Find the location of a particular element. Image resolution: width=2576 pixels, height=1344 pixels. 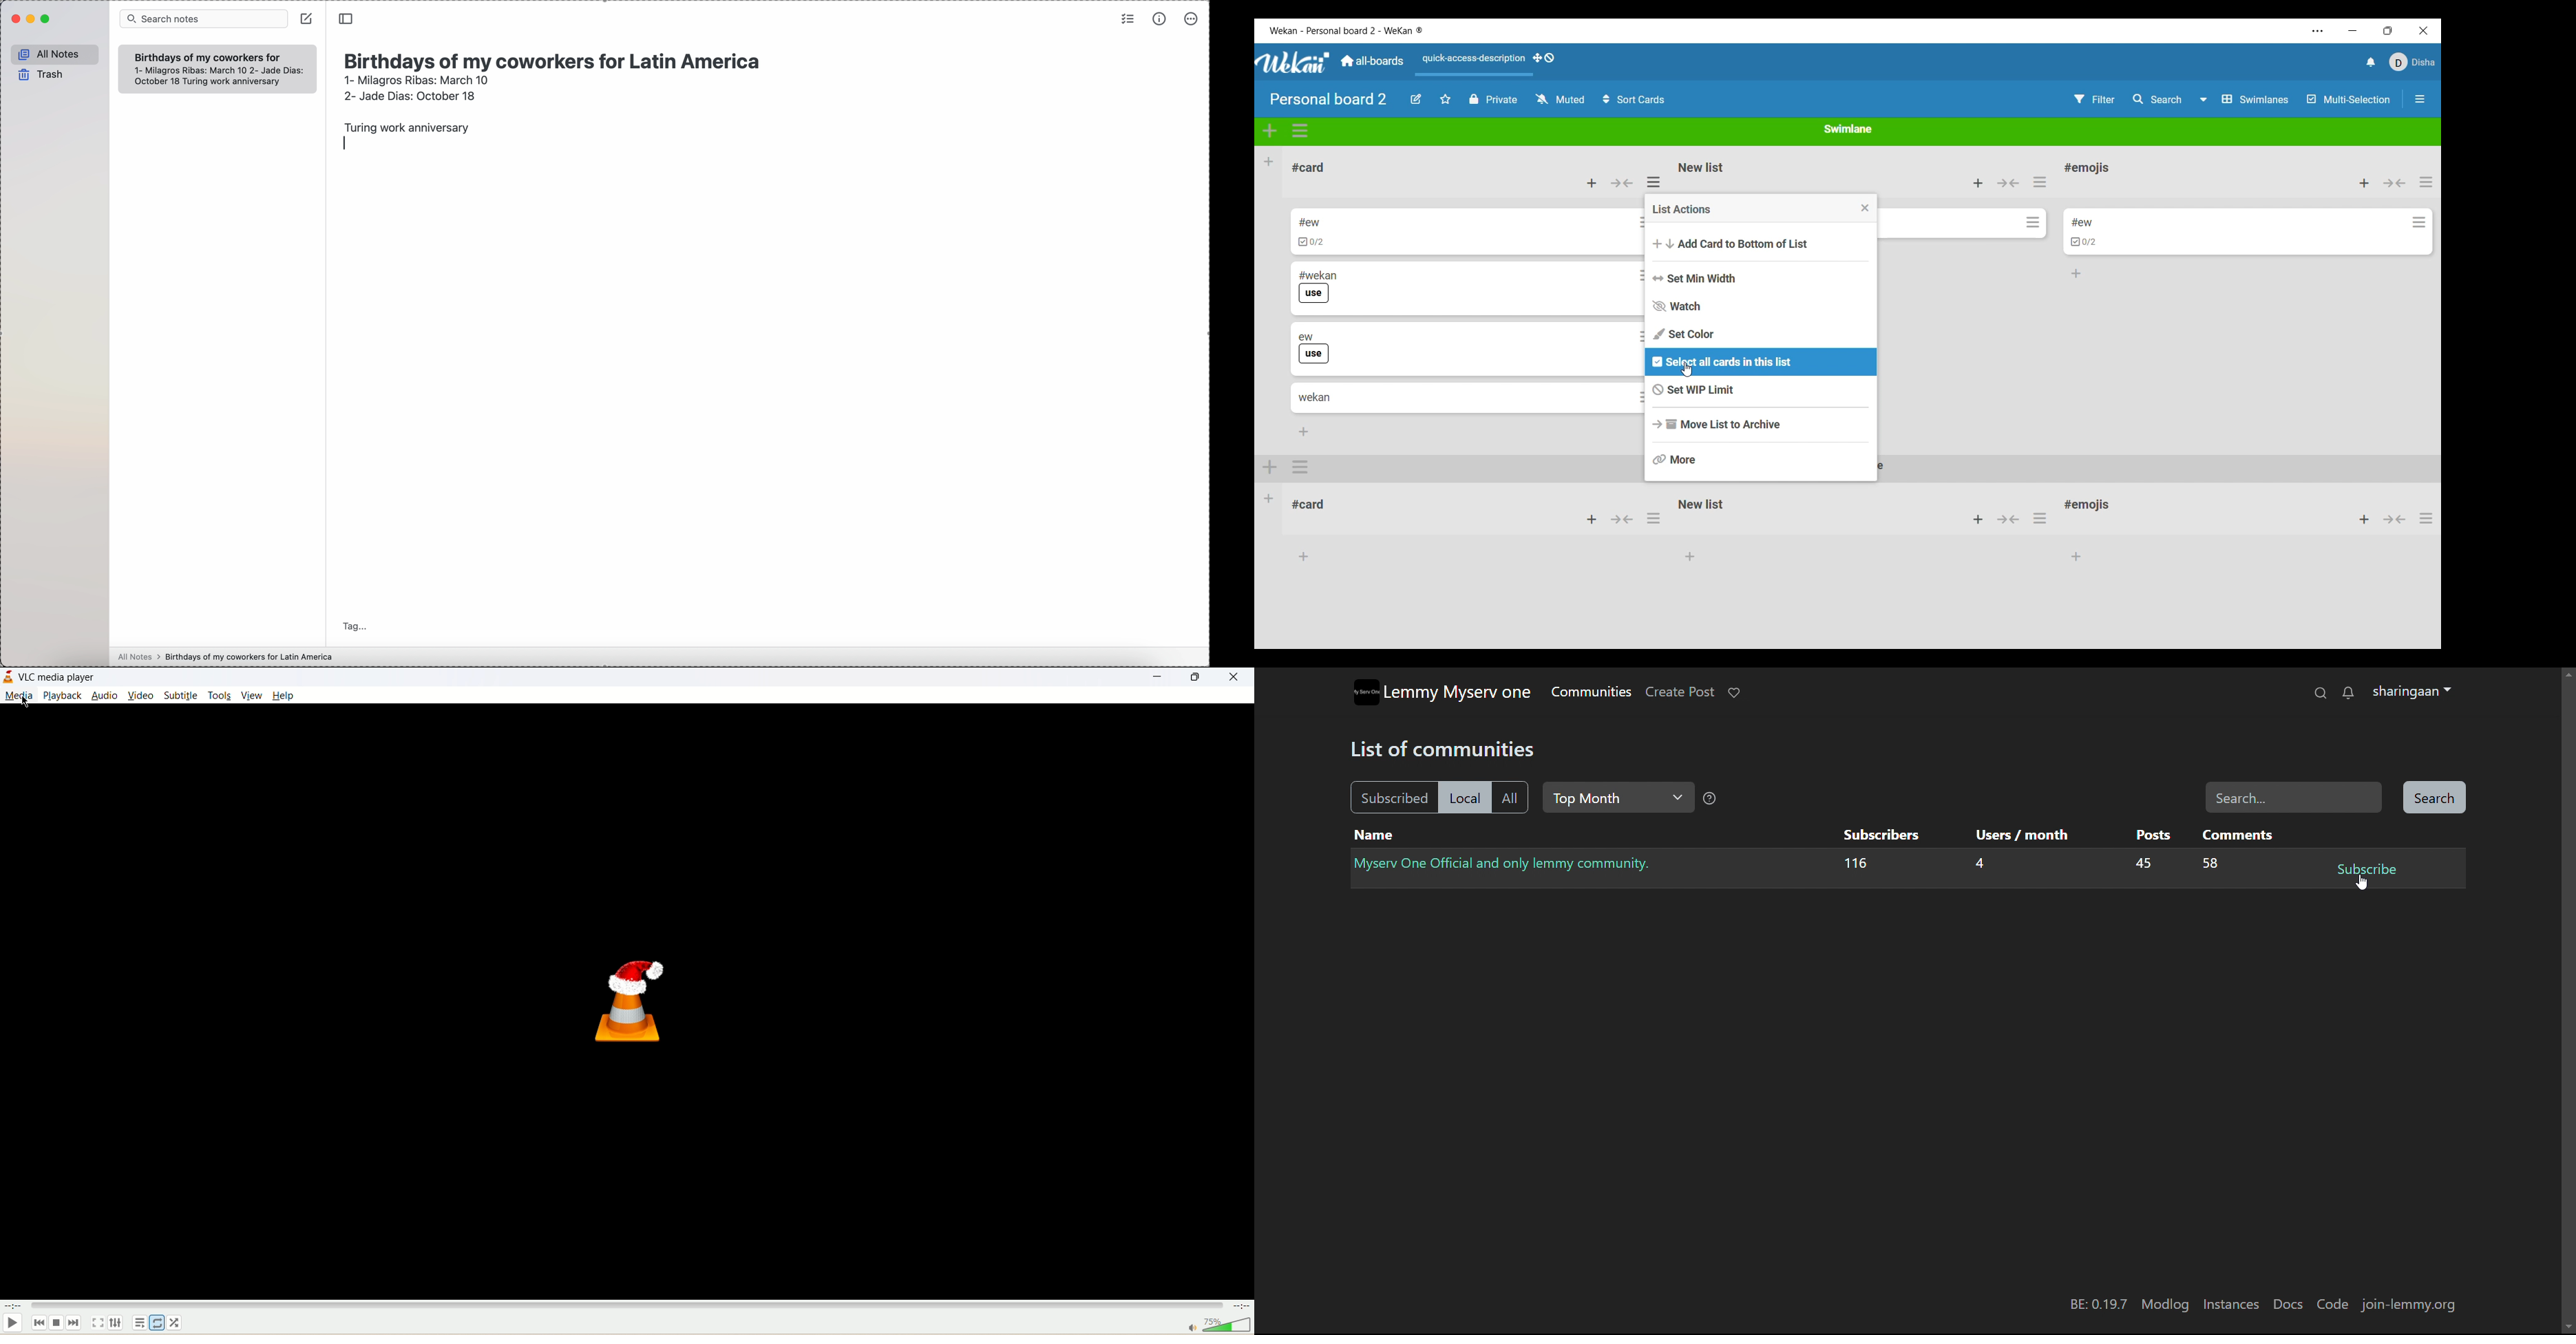

Notifications is located at coordinates (2372, 62).